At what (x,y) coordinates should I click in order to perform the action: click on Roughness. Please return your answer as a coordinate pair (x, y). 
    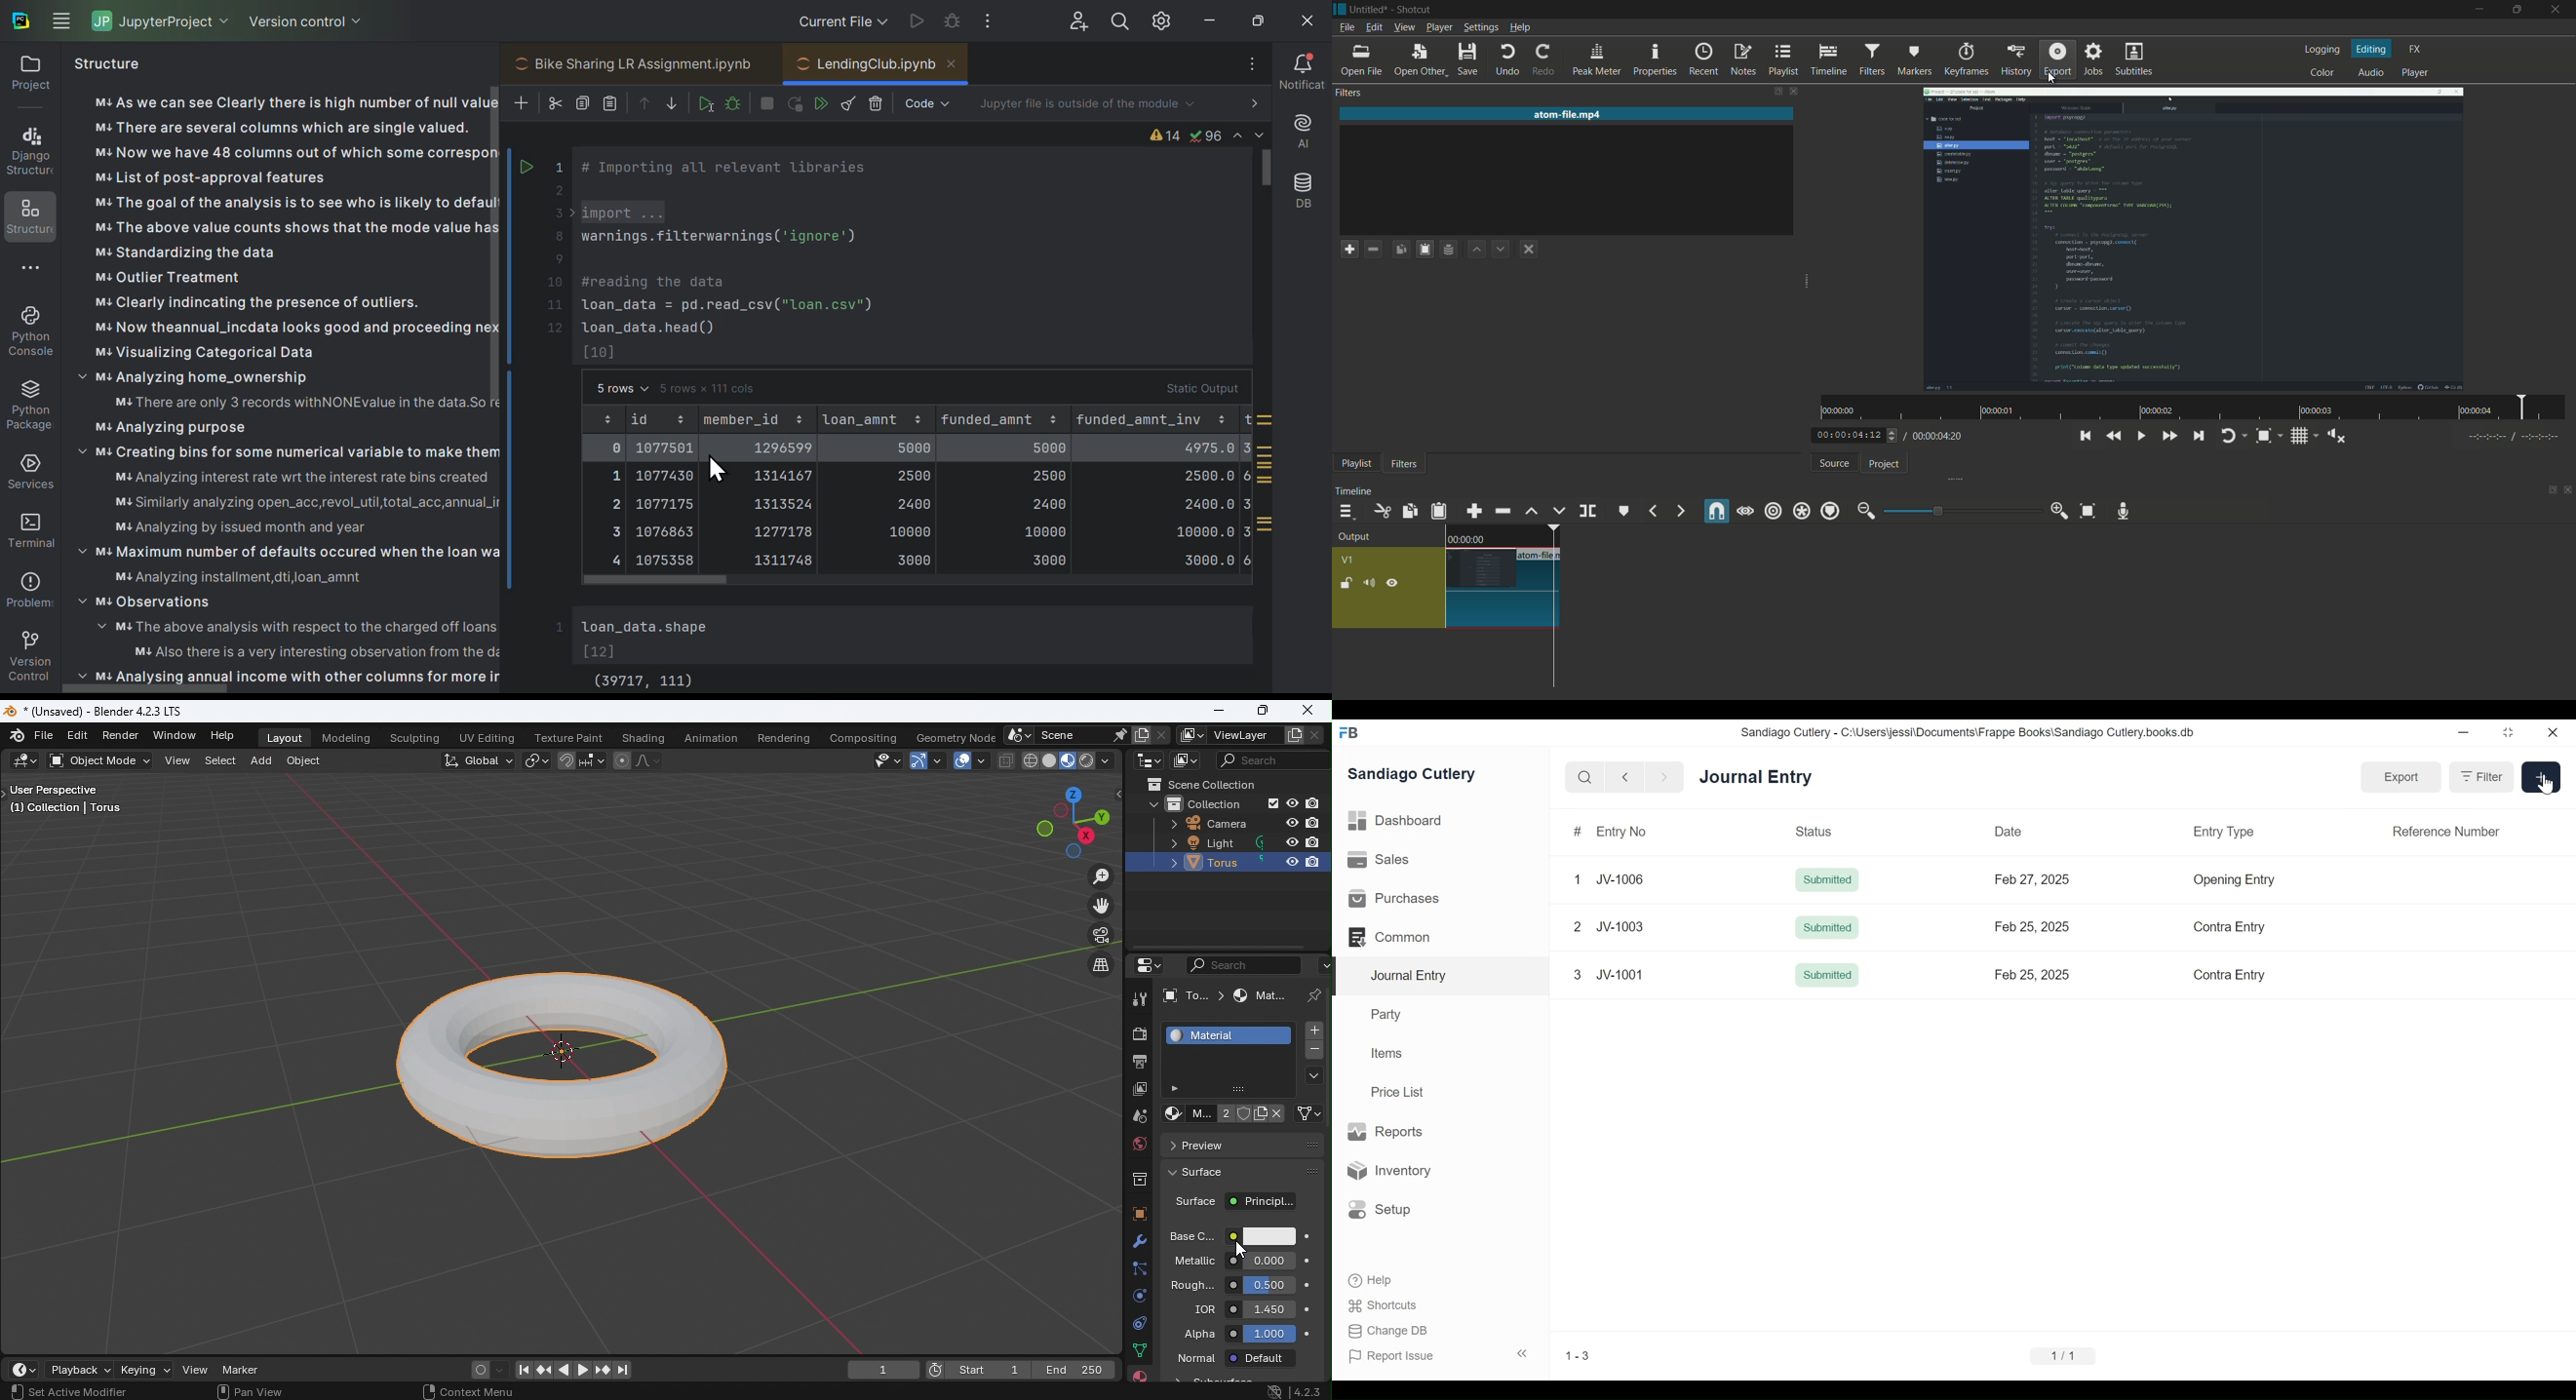
    Looking at the image, I should click on (1226, 1286).